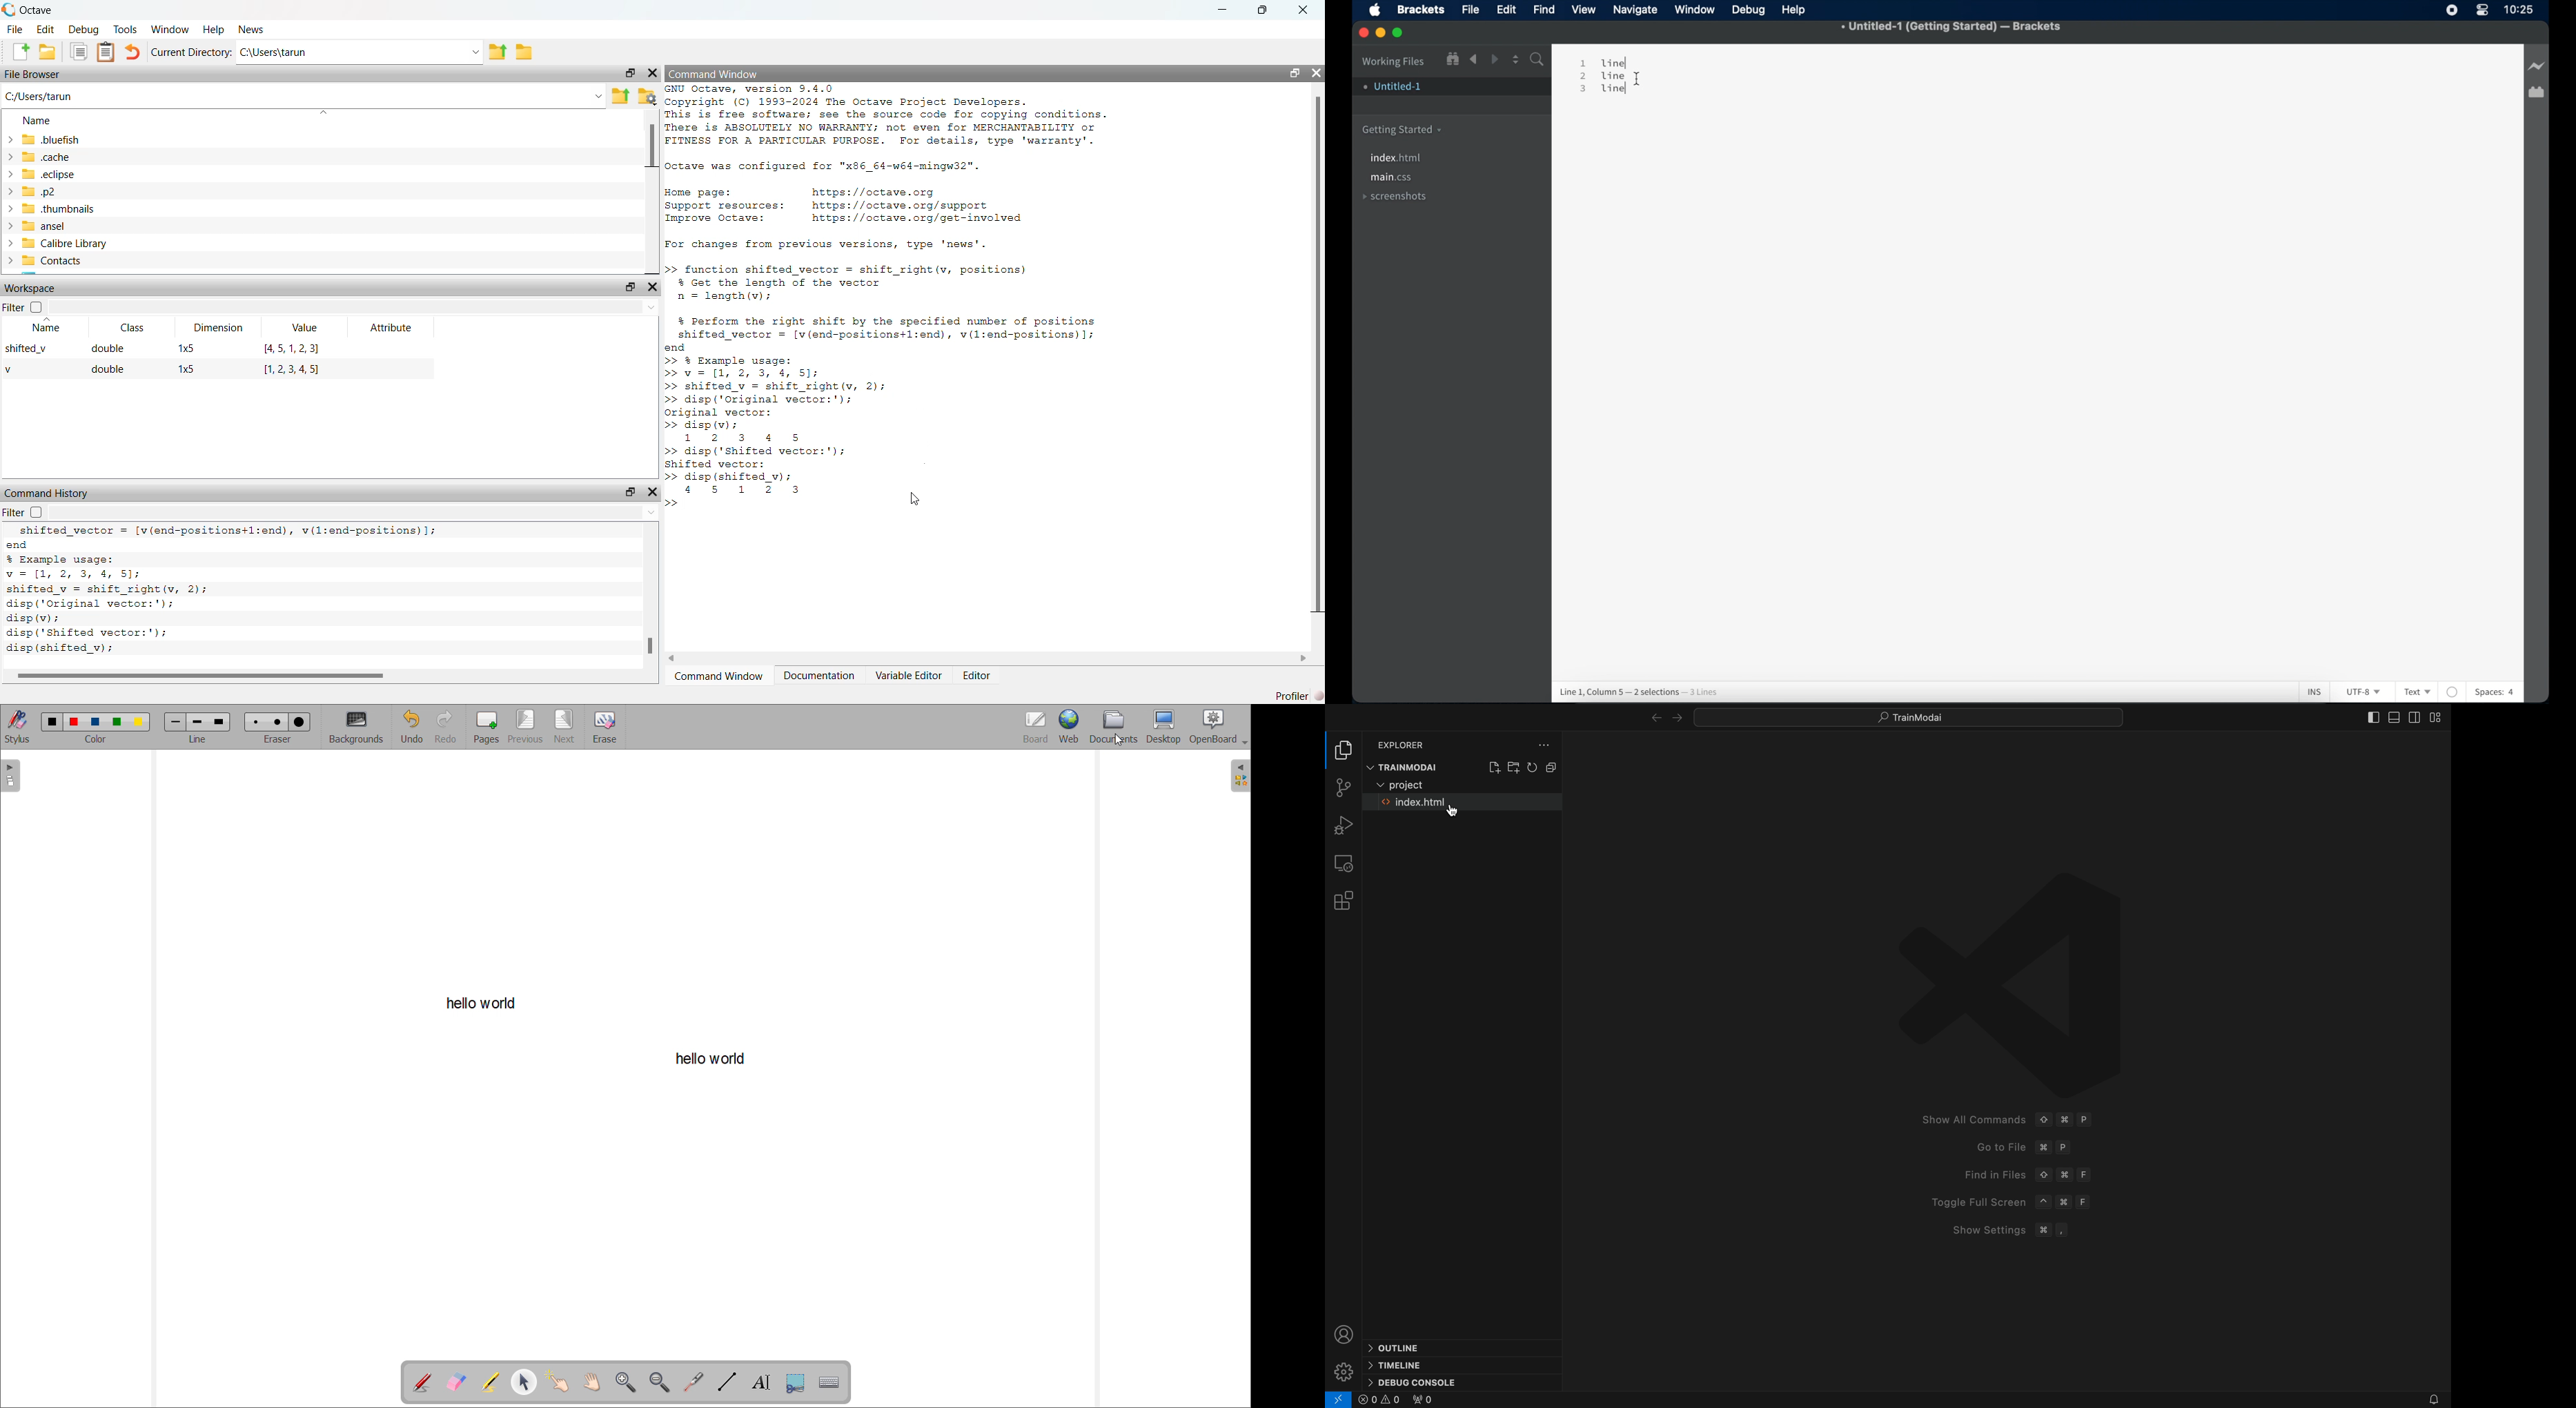 This screenshot has width=2576, height=1428. I want to click on virtual keyboard, so click(829, 1383).